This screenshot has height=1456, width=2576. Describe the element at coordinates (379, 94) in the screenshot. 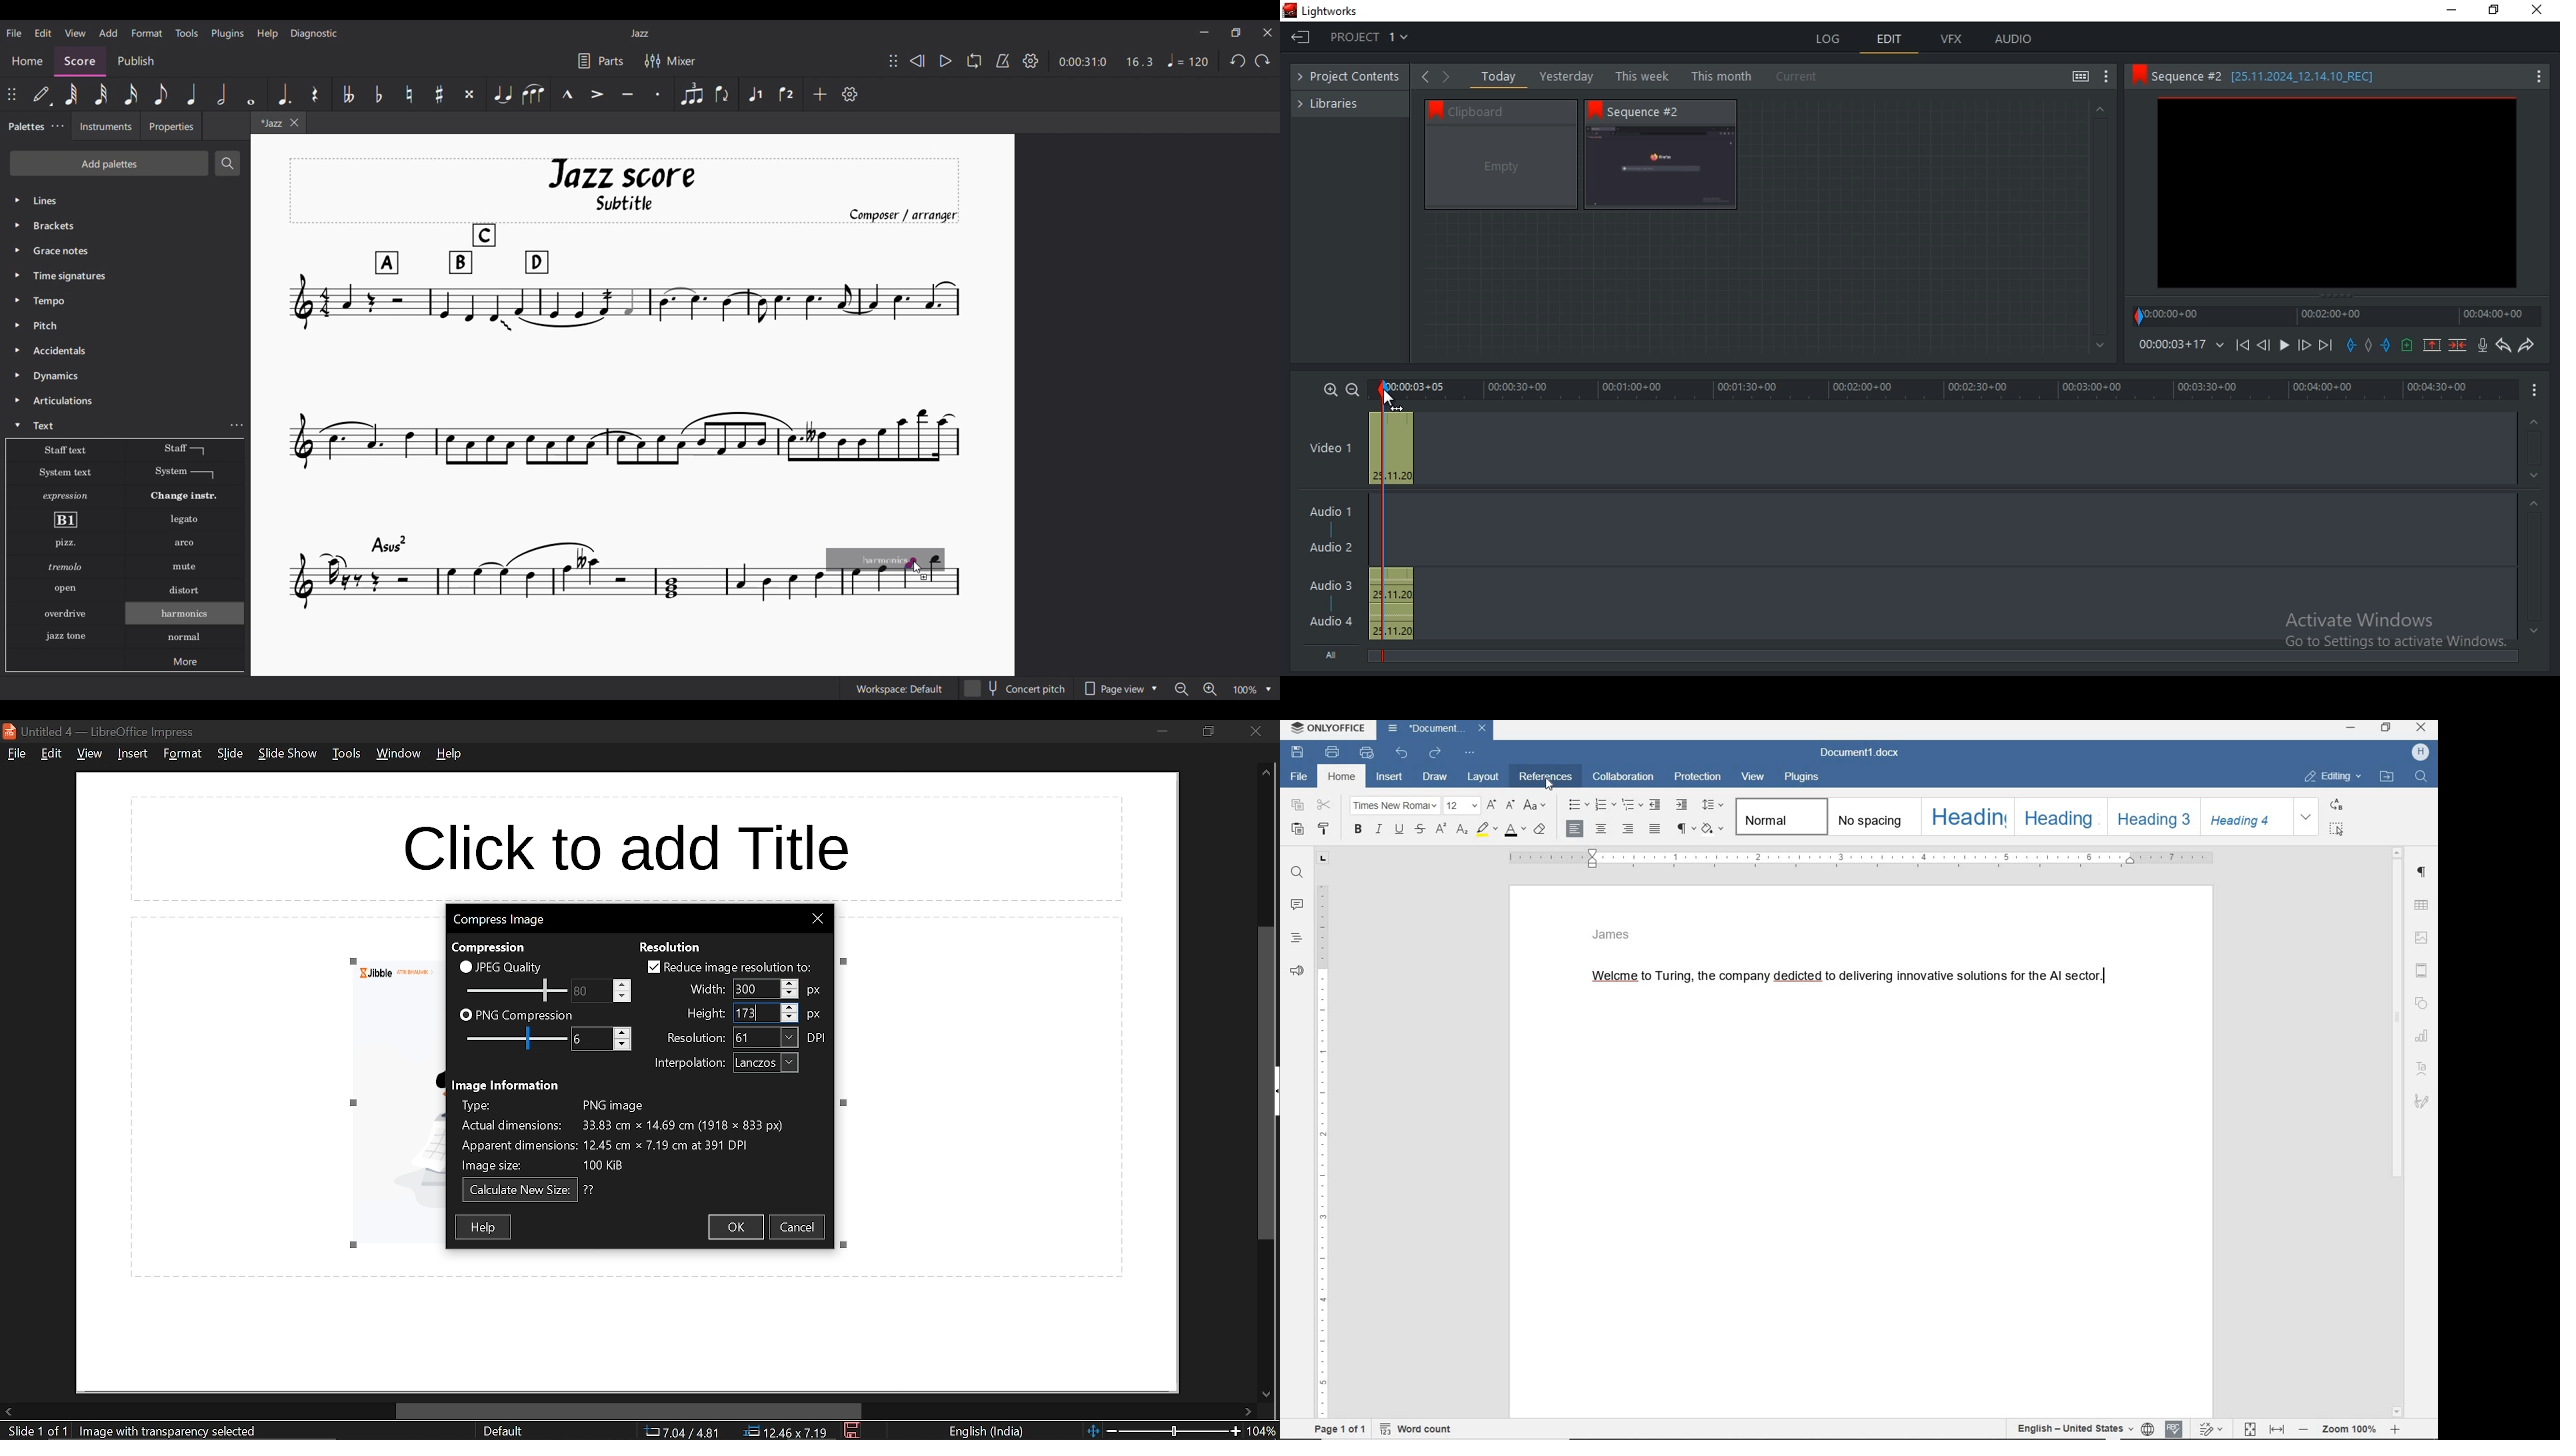

I see `Toggle flat` at that location.